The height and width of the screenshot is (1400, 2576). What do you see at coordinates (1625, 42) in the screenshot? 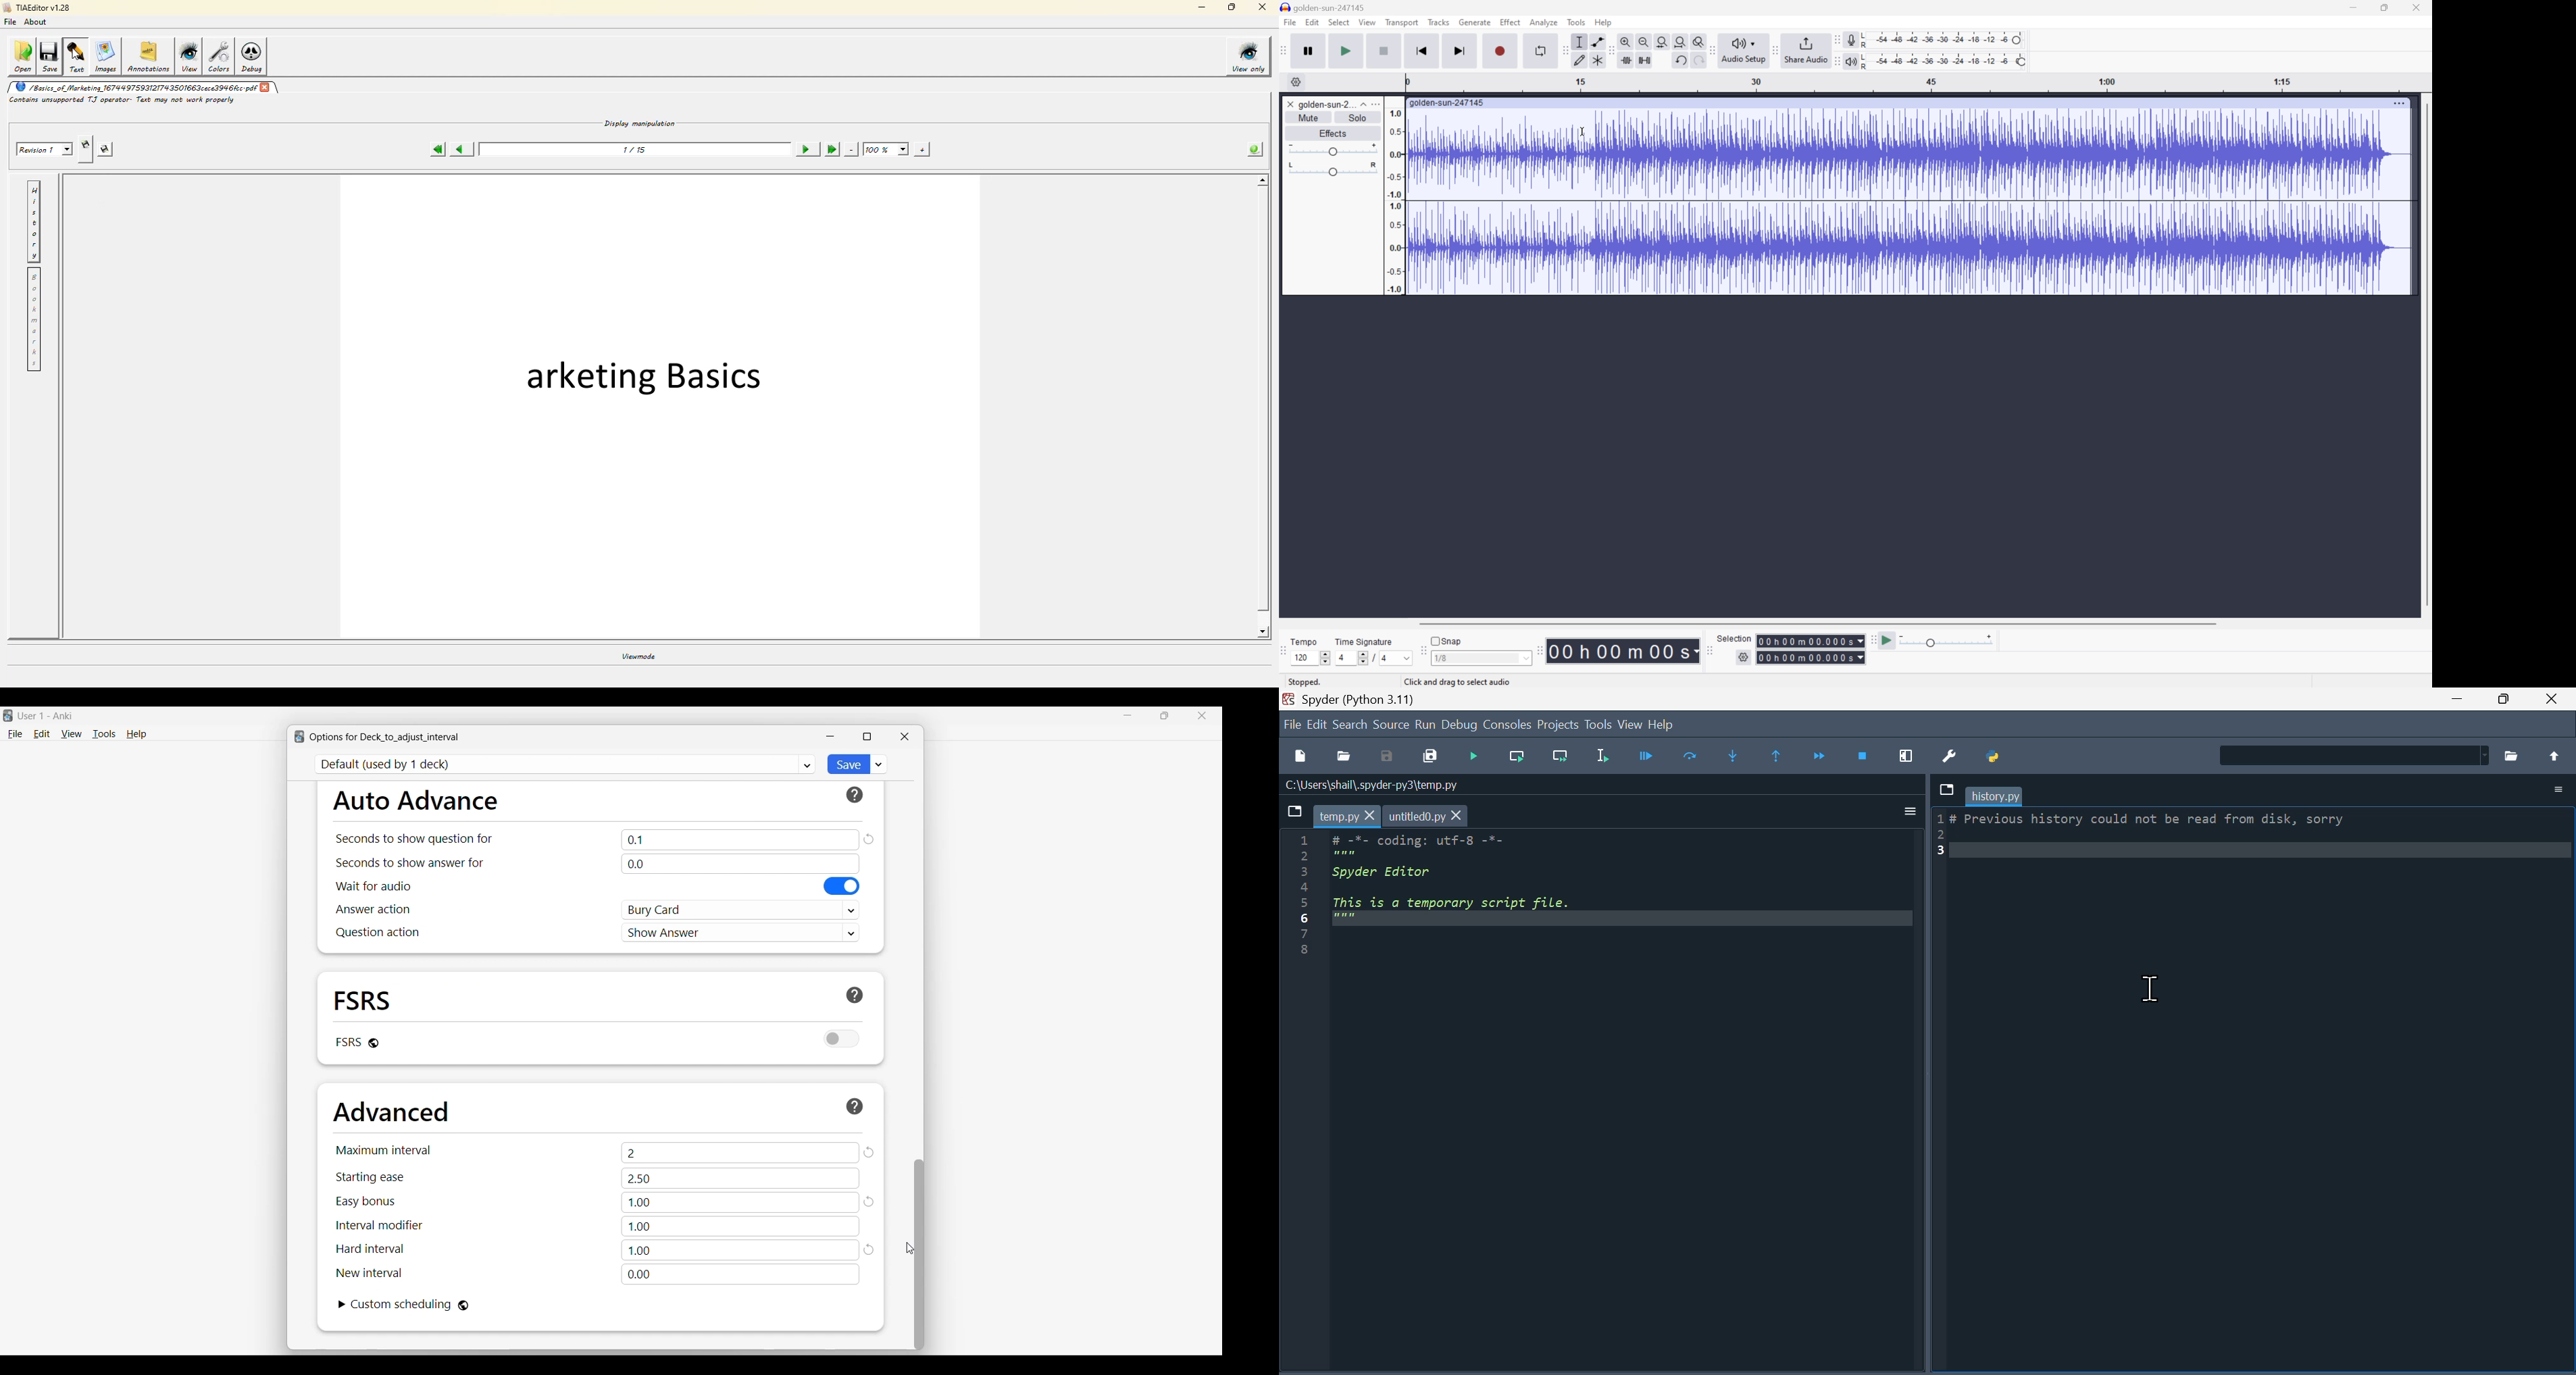
I see `Zoom in` at bounding box center [1625, 42].